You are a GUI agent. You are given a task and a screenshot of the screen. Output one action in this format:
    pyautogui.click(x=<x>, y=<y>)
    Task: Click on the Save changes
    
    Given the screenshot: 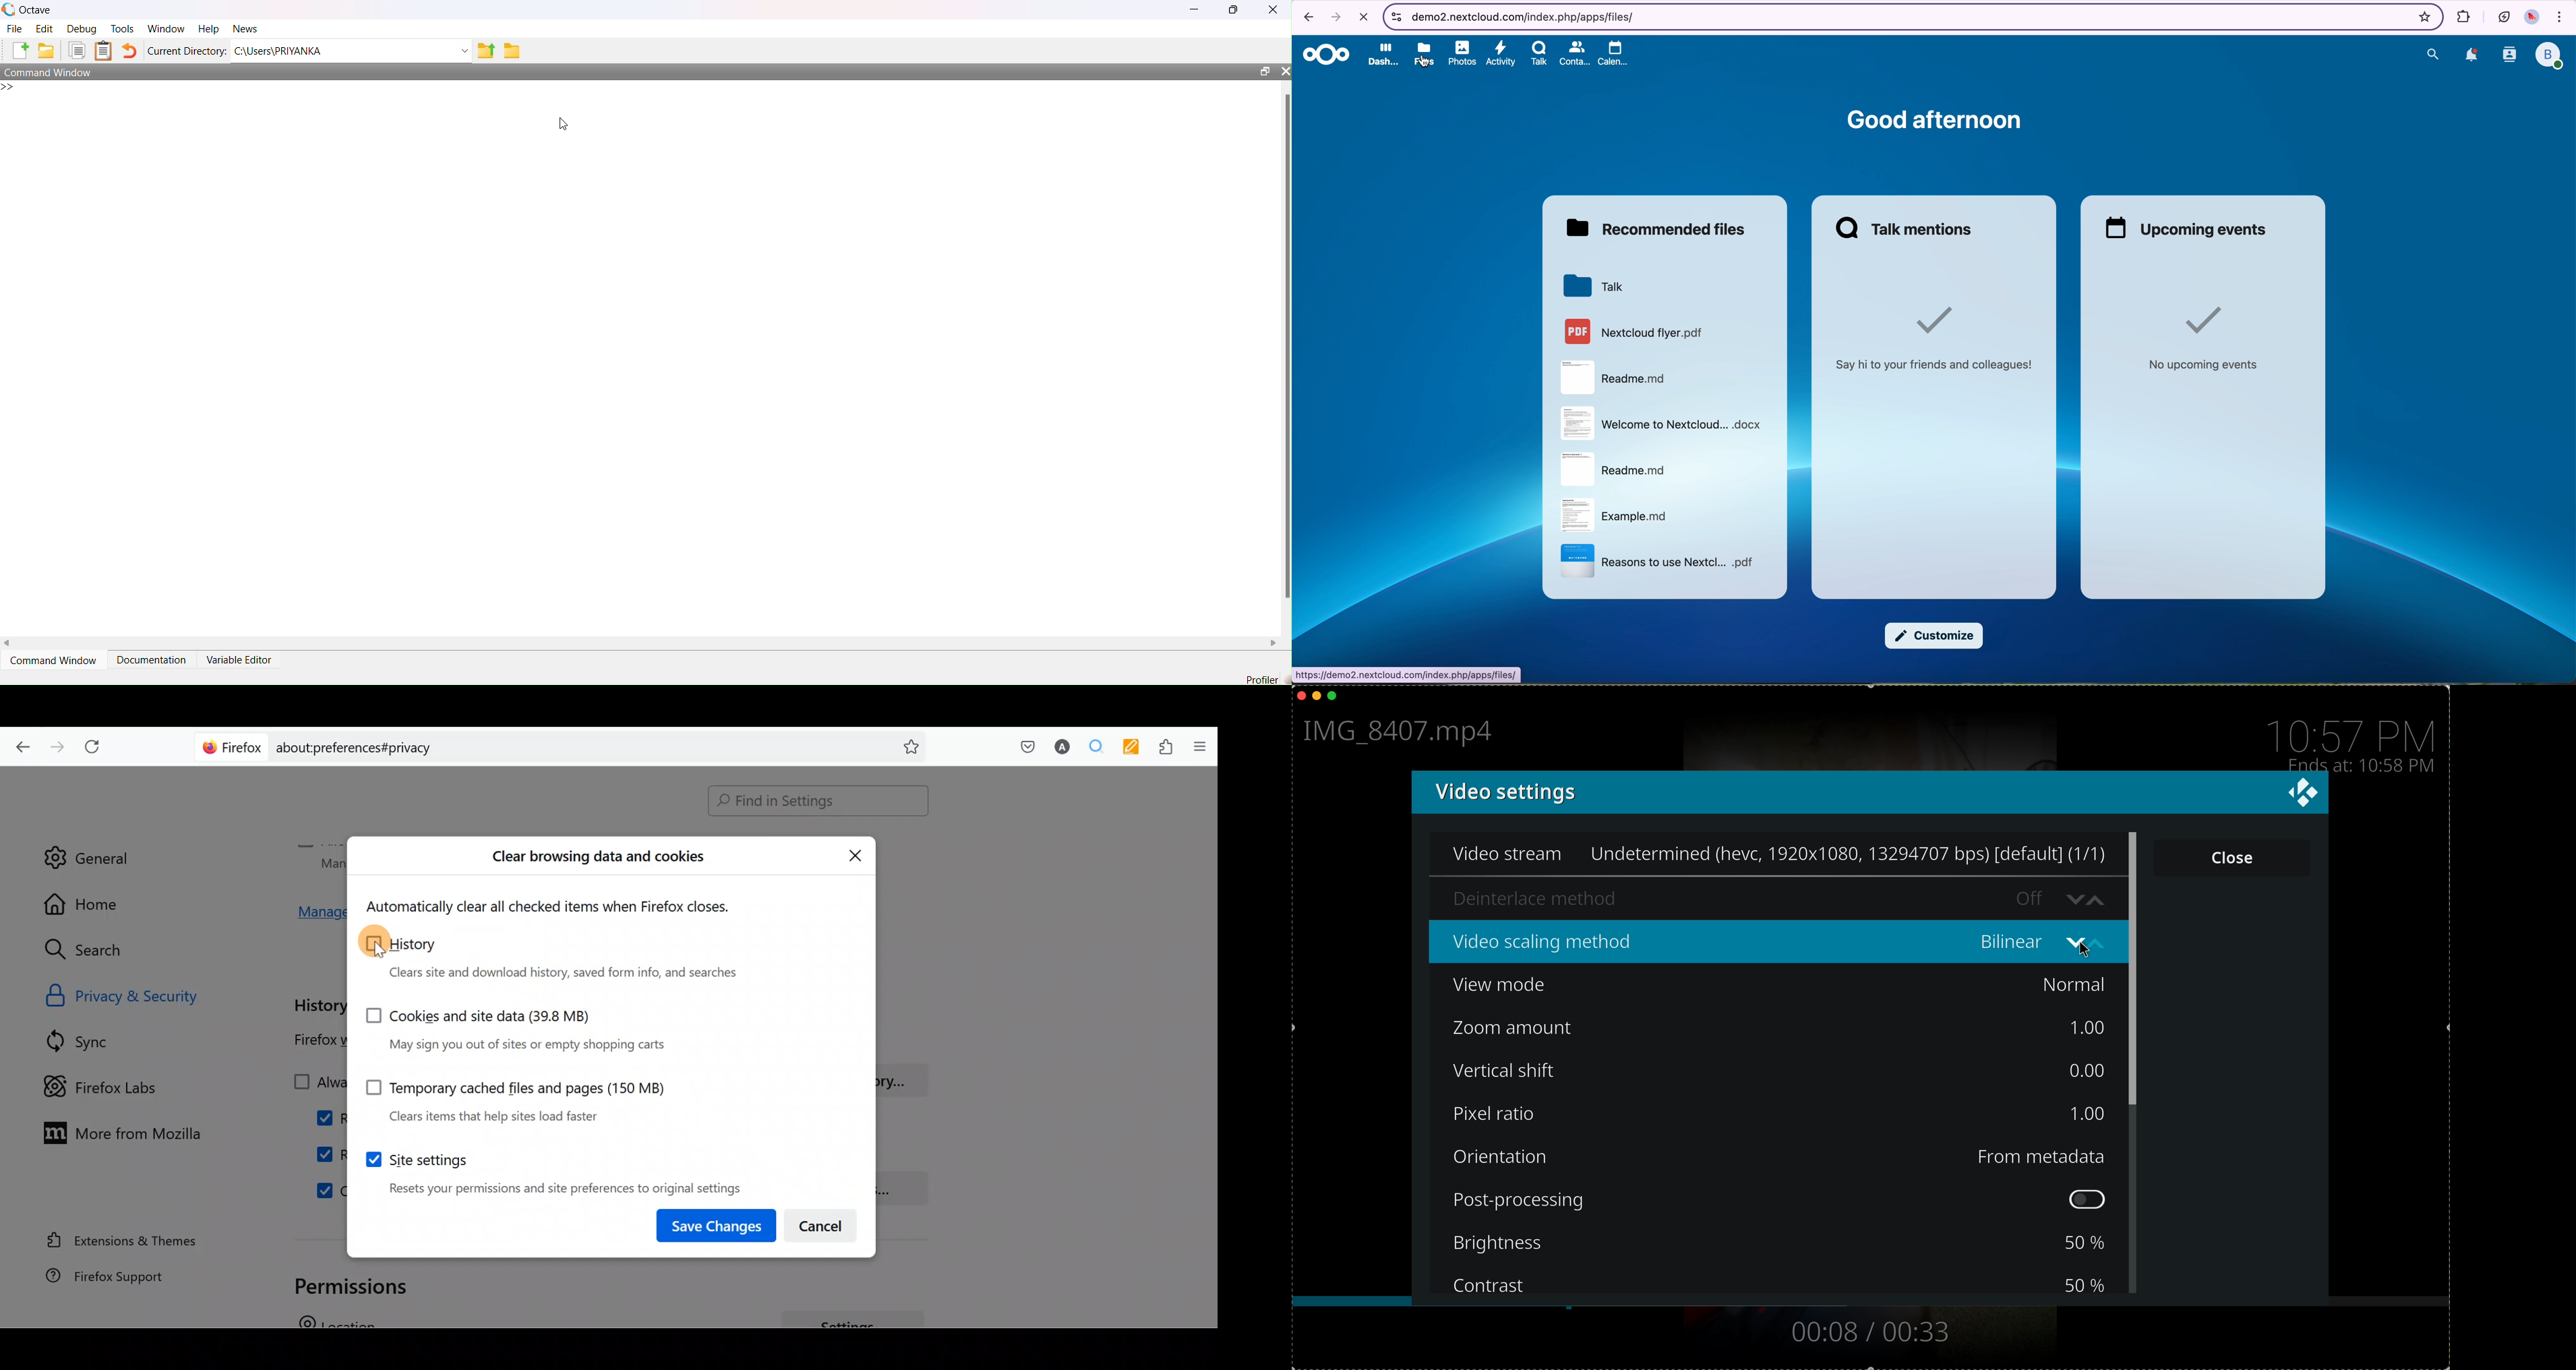 What is the action you would take?
    pyautogui.click(x=718, y=1223)
    